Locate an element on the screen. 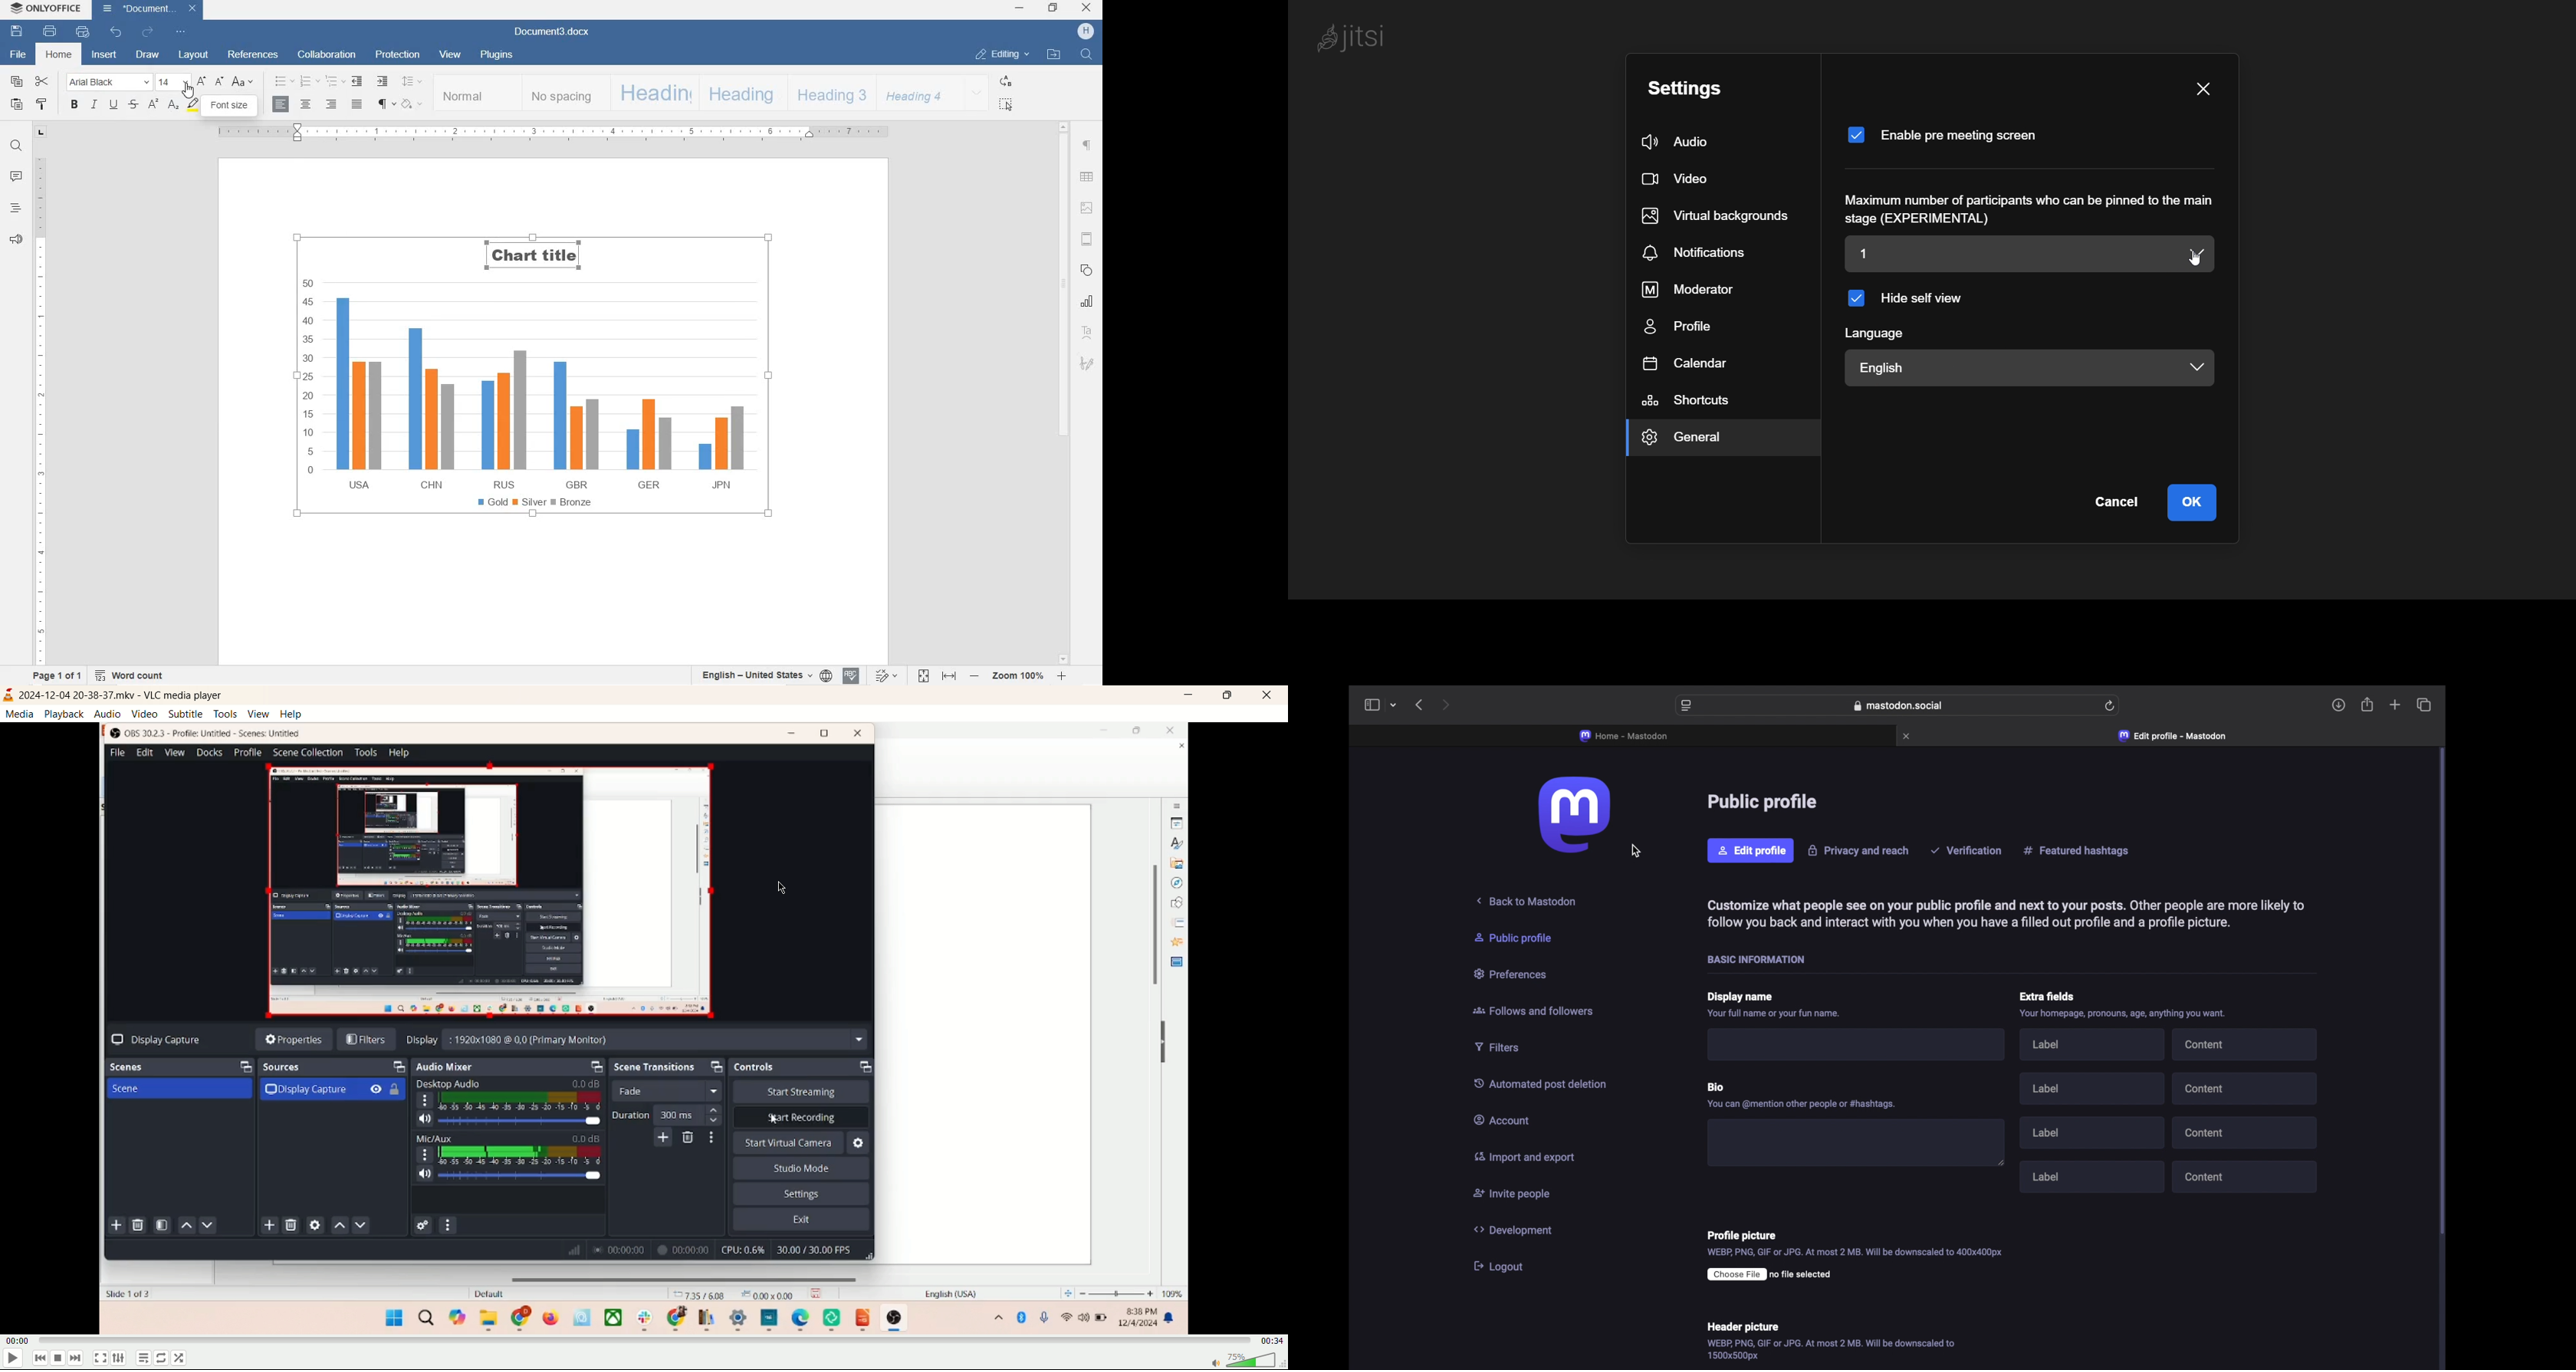  refresh is located at coordinates (2110, 706).